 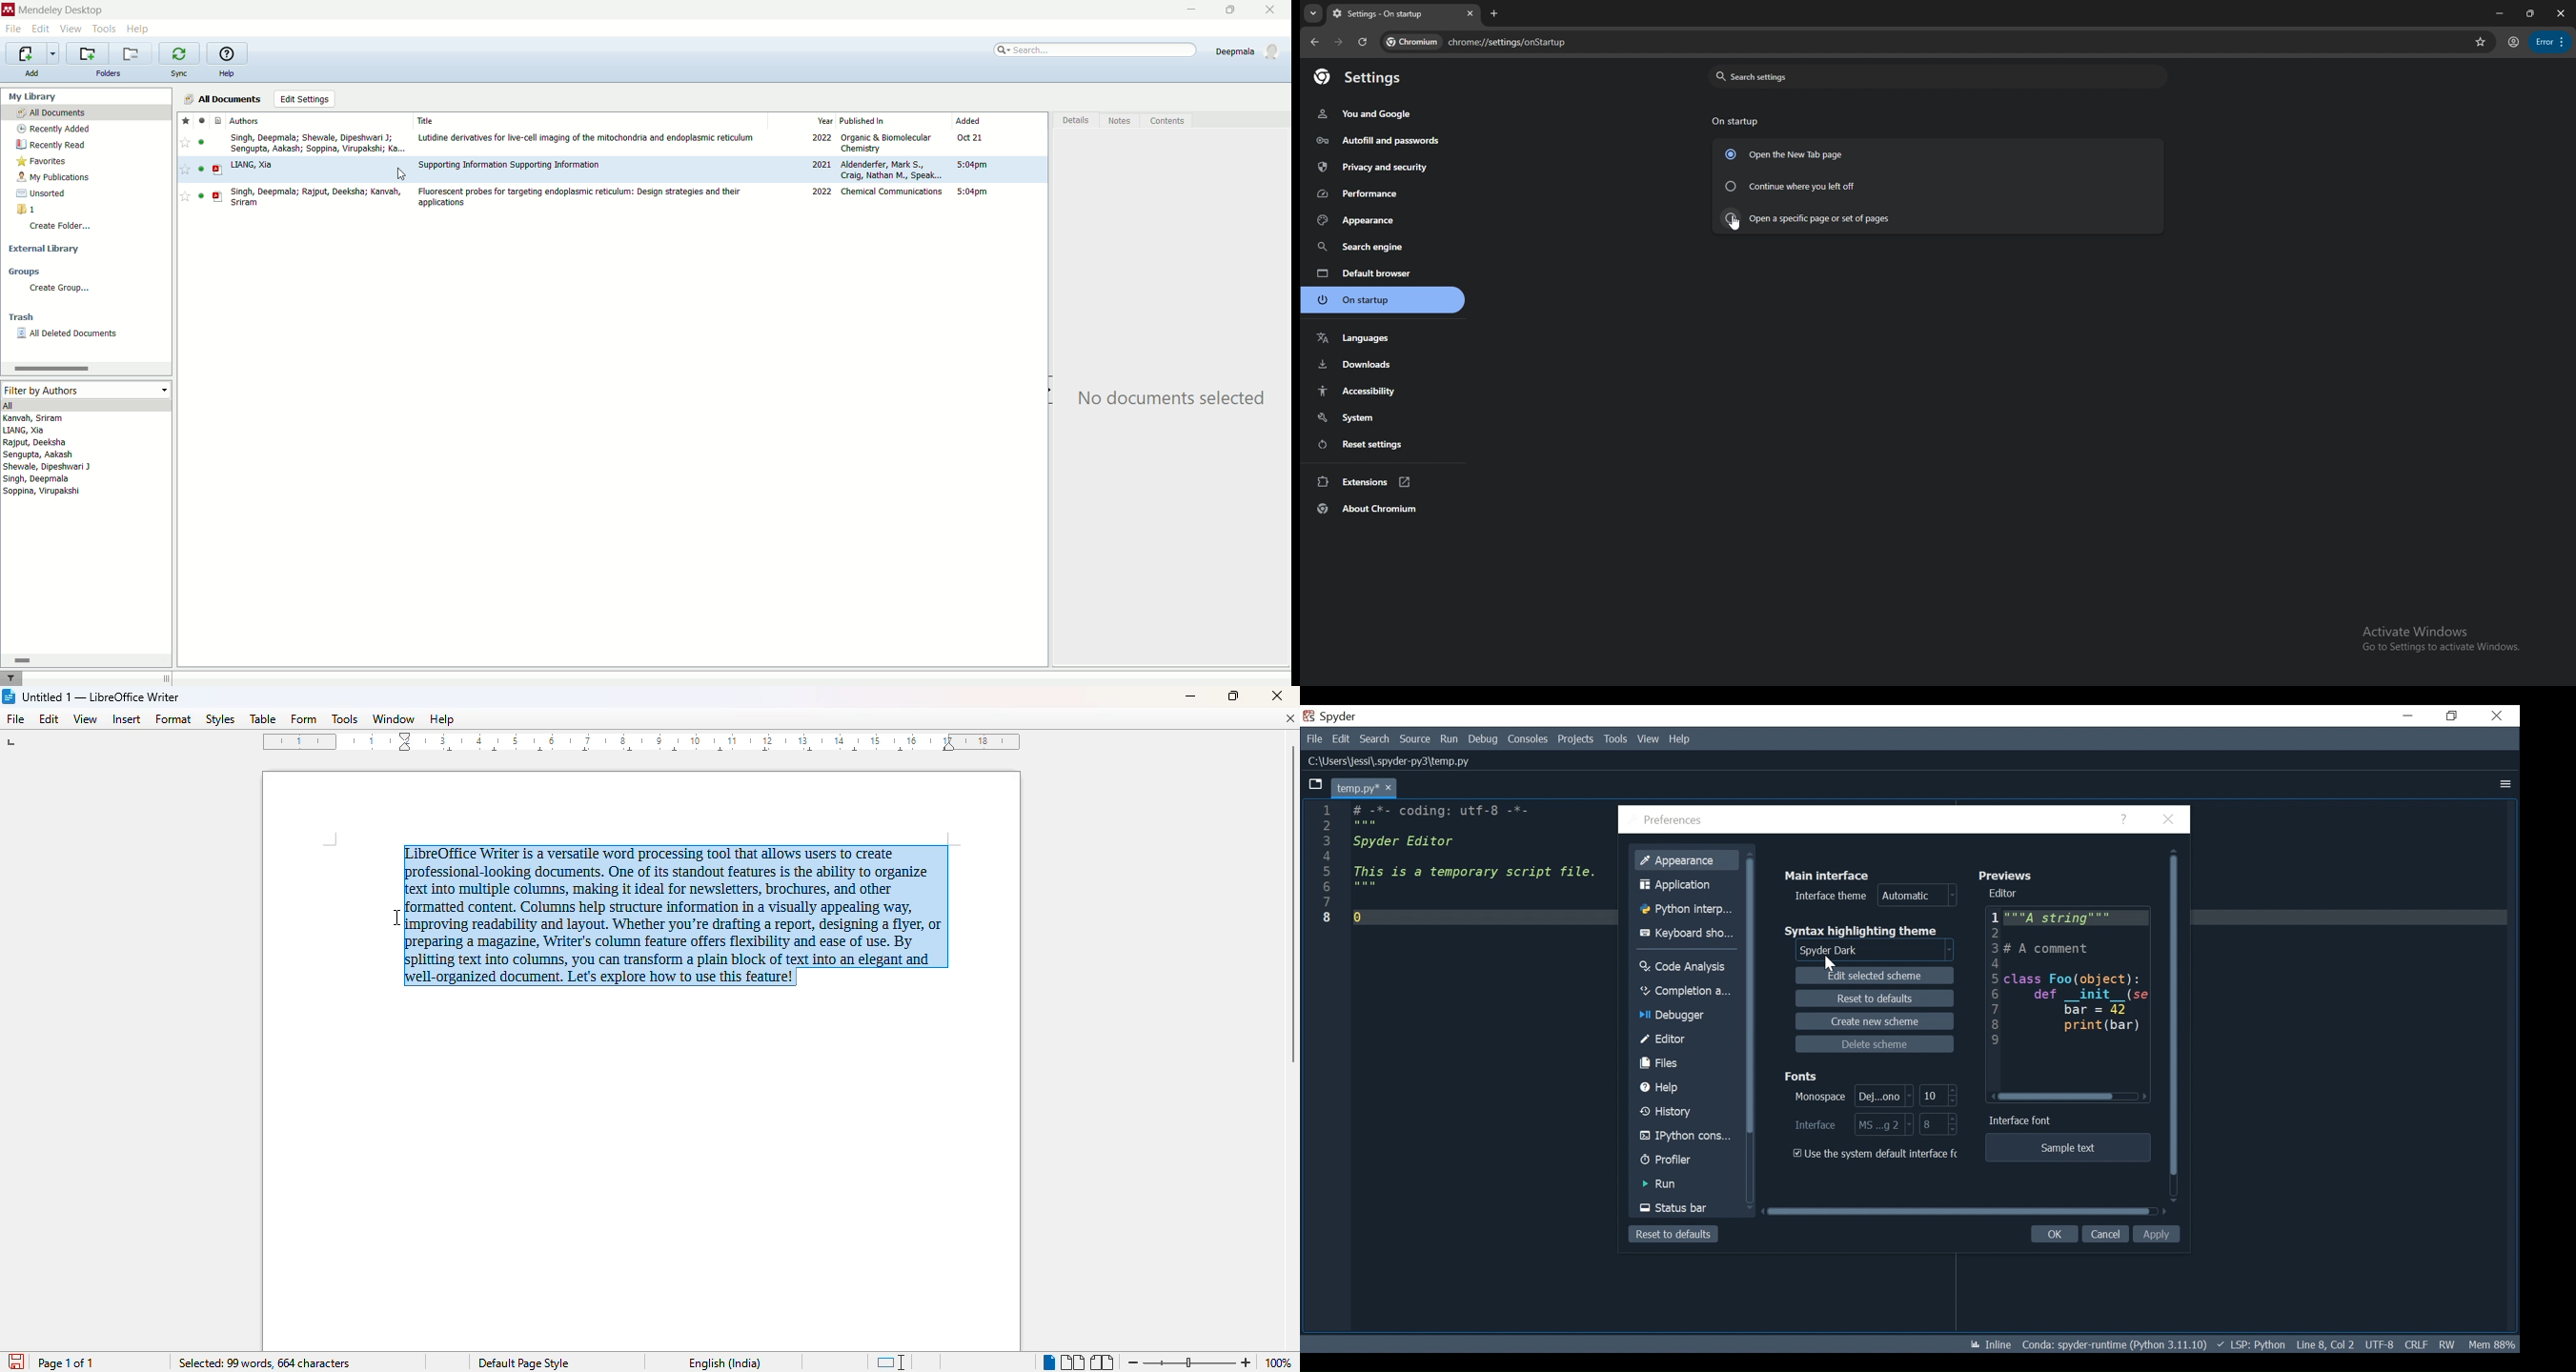 I want to click on Main Interface, so click(x=1830, y=876).